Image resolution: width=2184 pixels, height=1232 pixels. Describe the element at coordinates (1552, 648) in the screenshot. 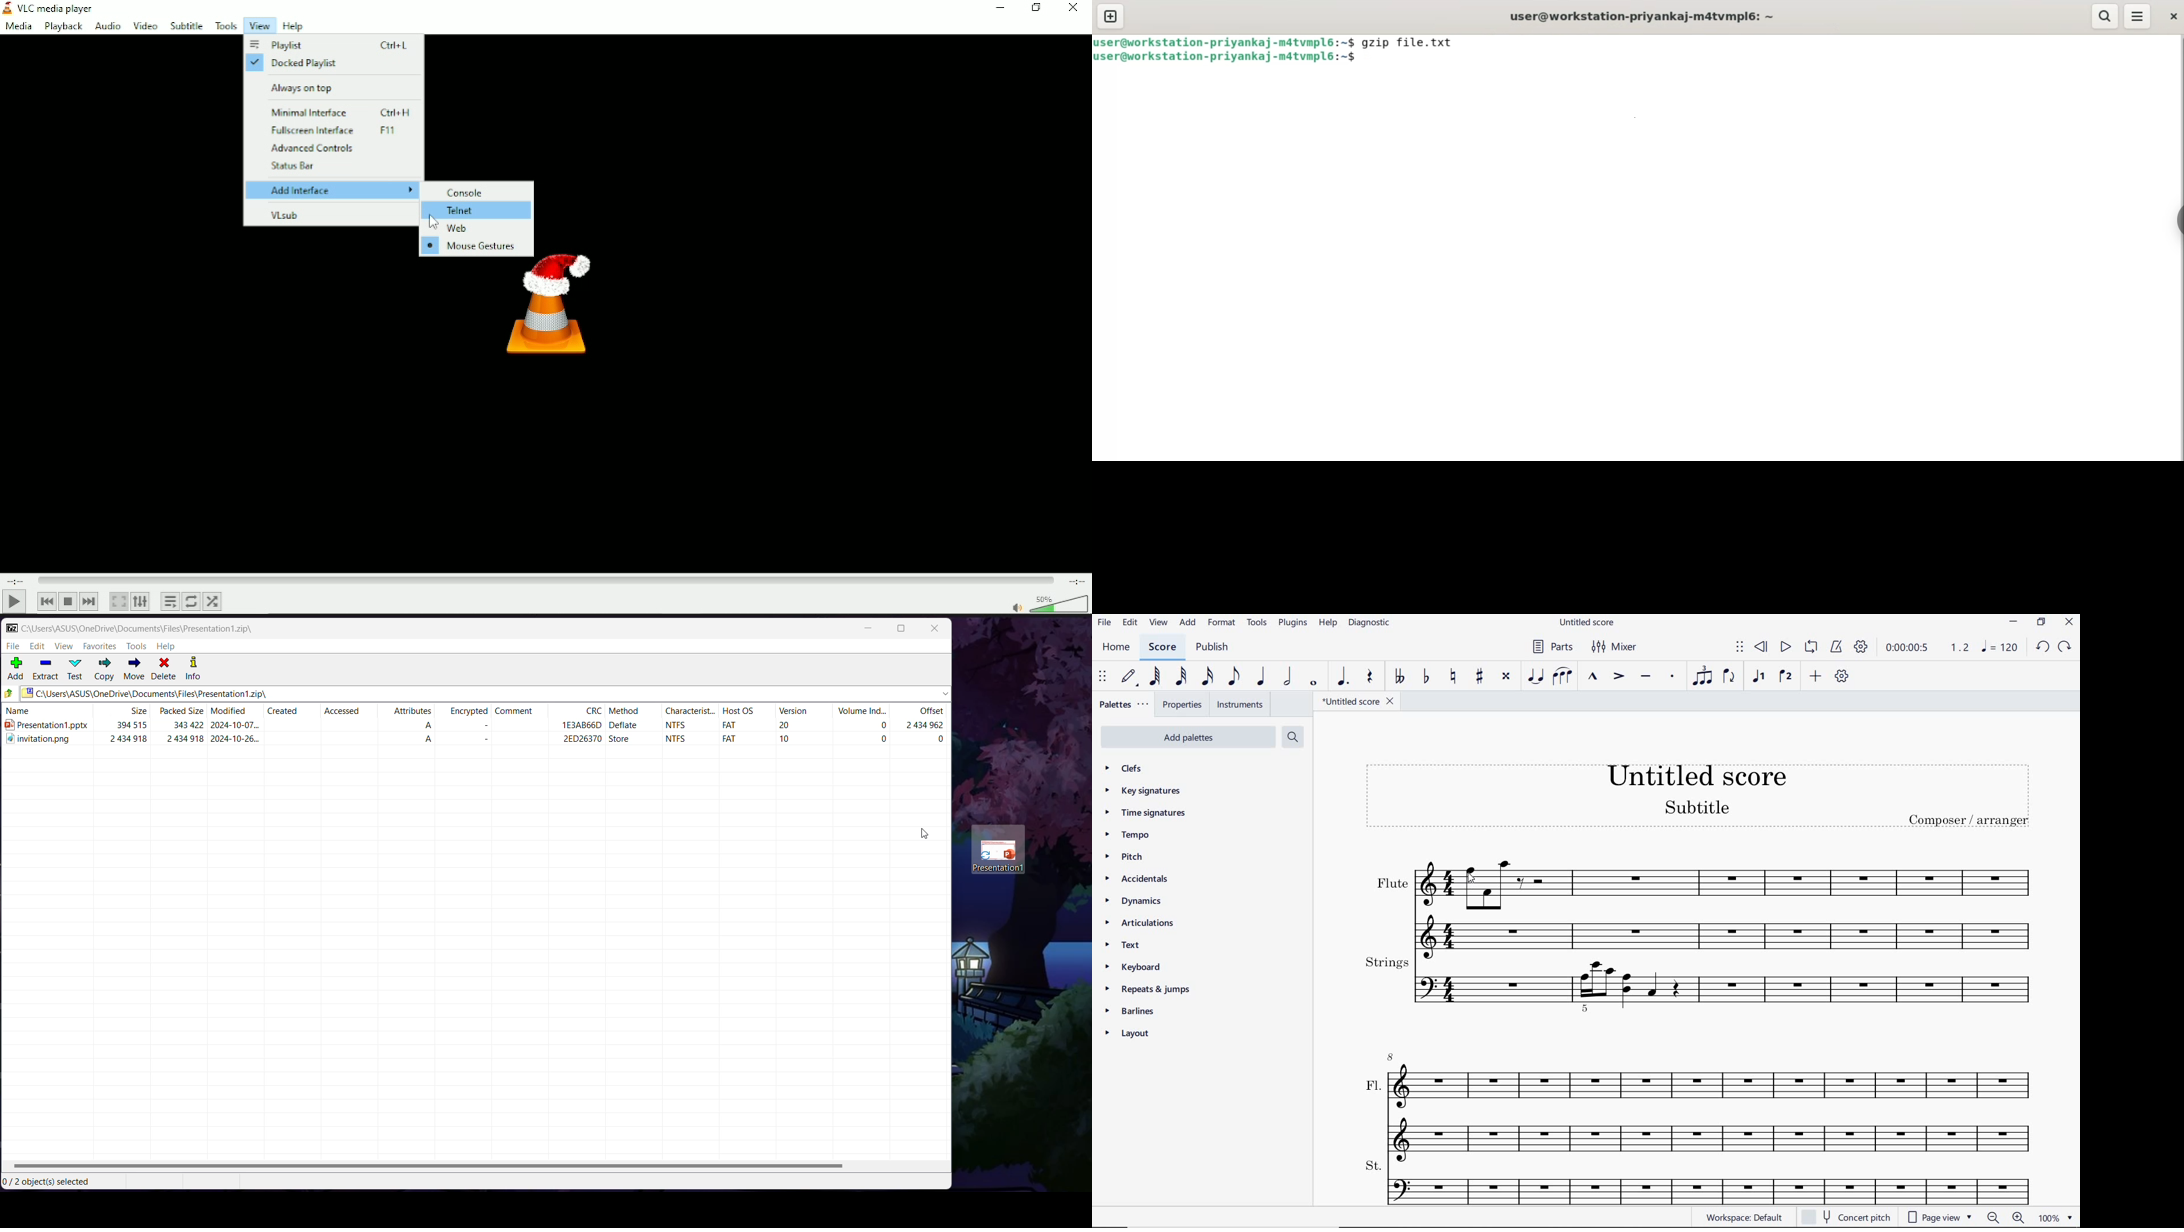

I see `PARTS` at that location.